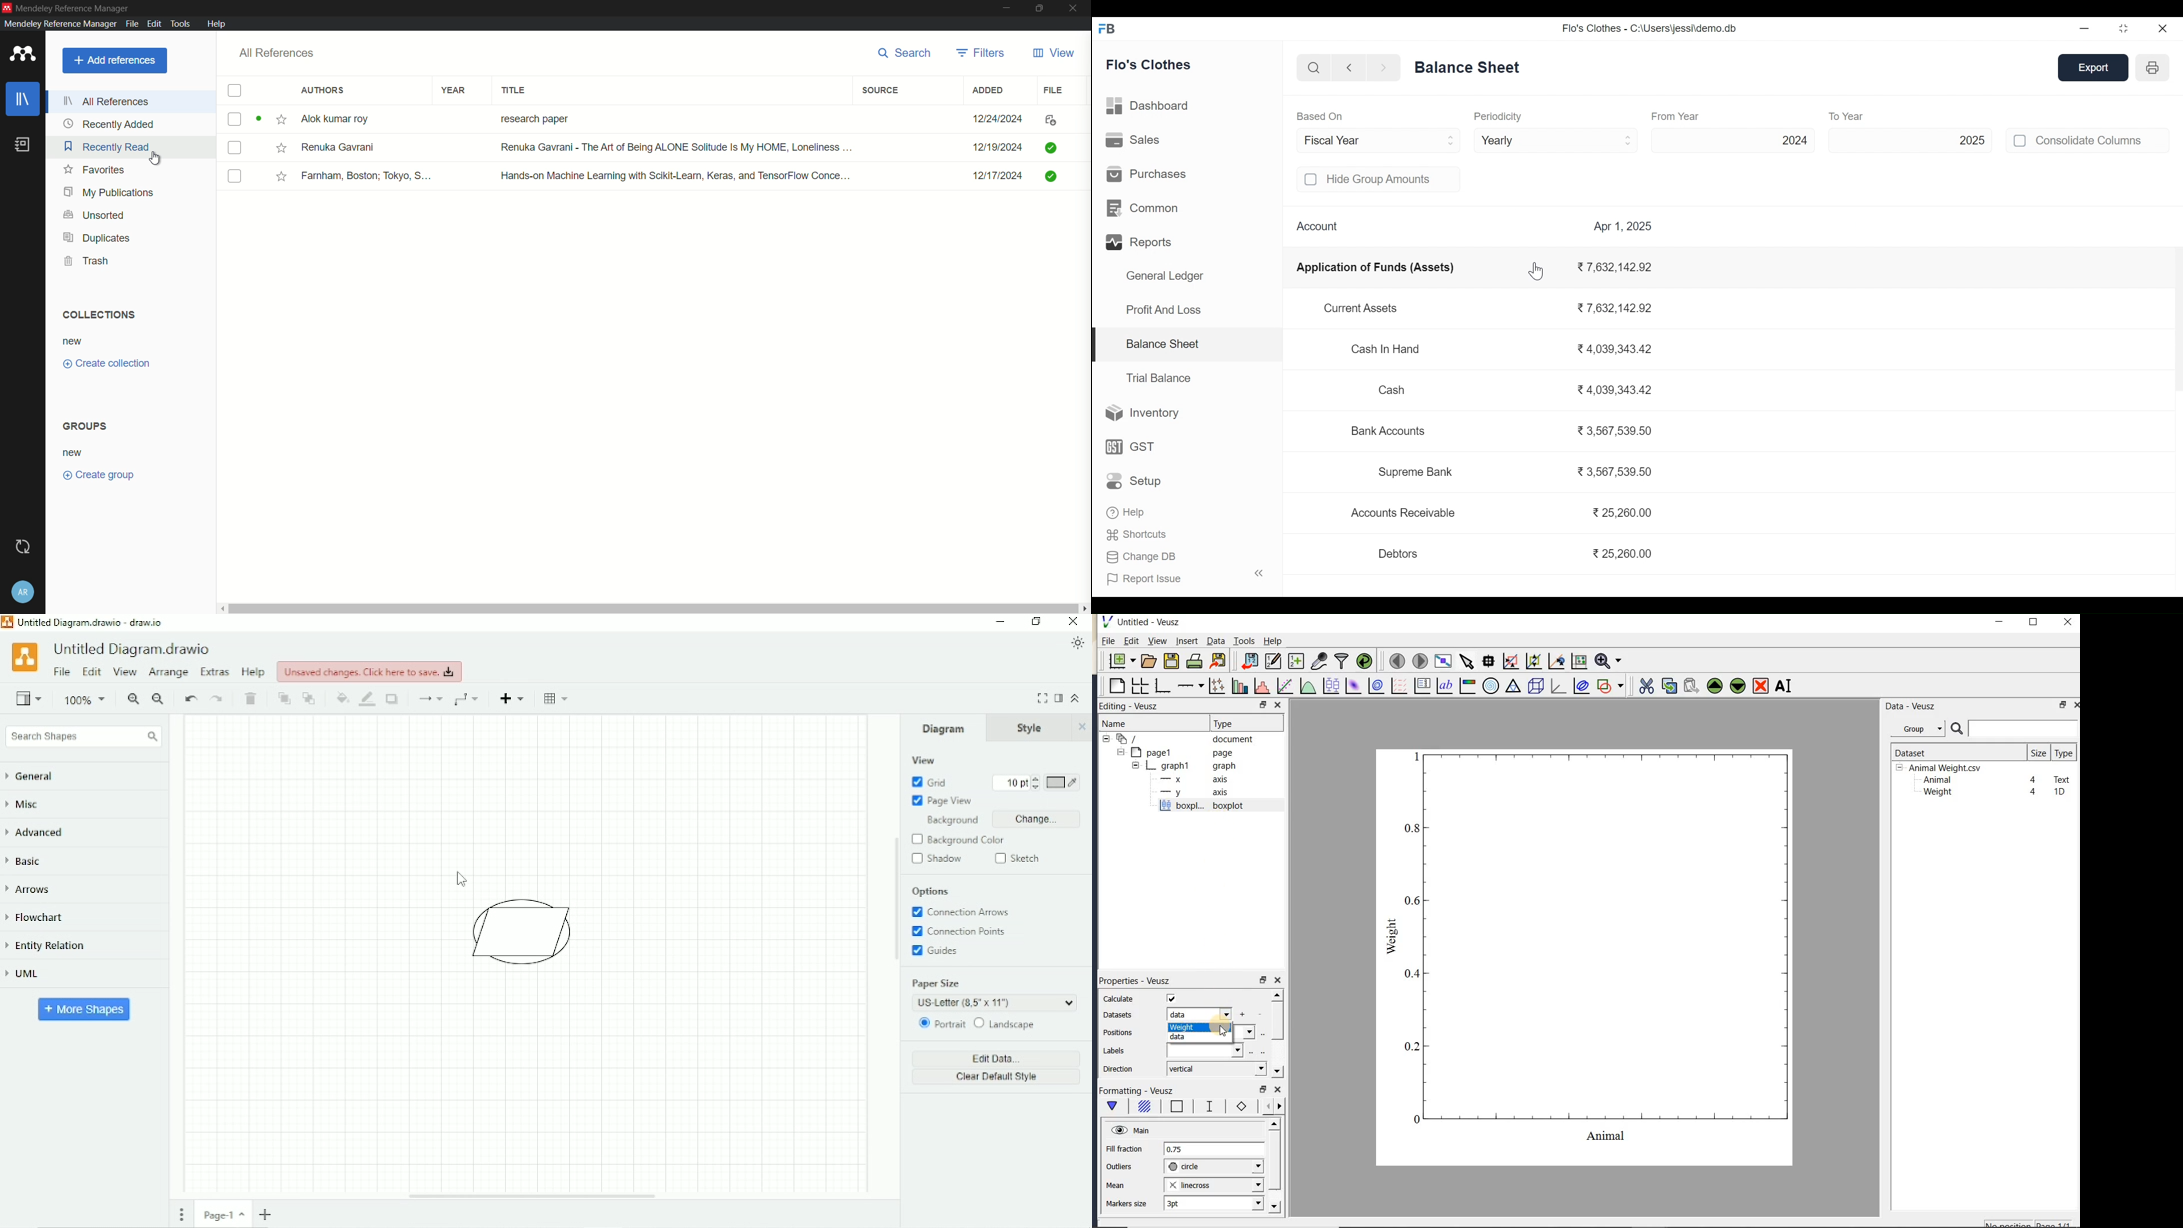 Image resolution: width=2184 pixels, height=1232 pixels. I want to click on new document, so click(1119, 661).